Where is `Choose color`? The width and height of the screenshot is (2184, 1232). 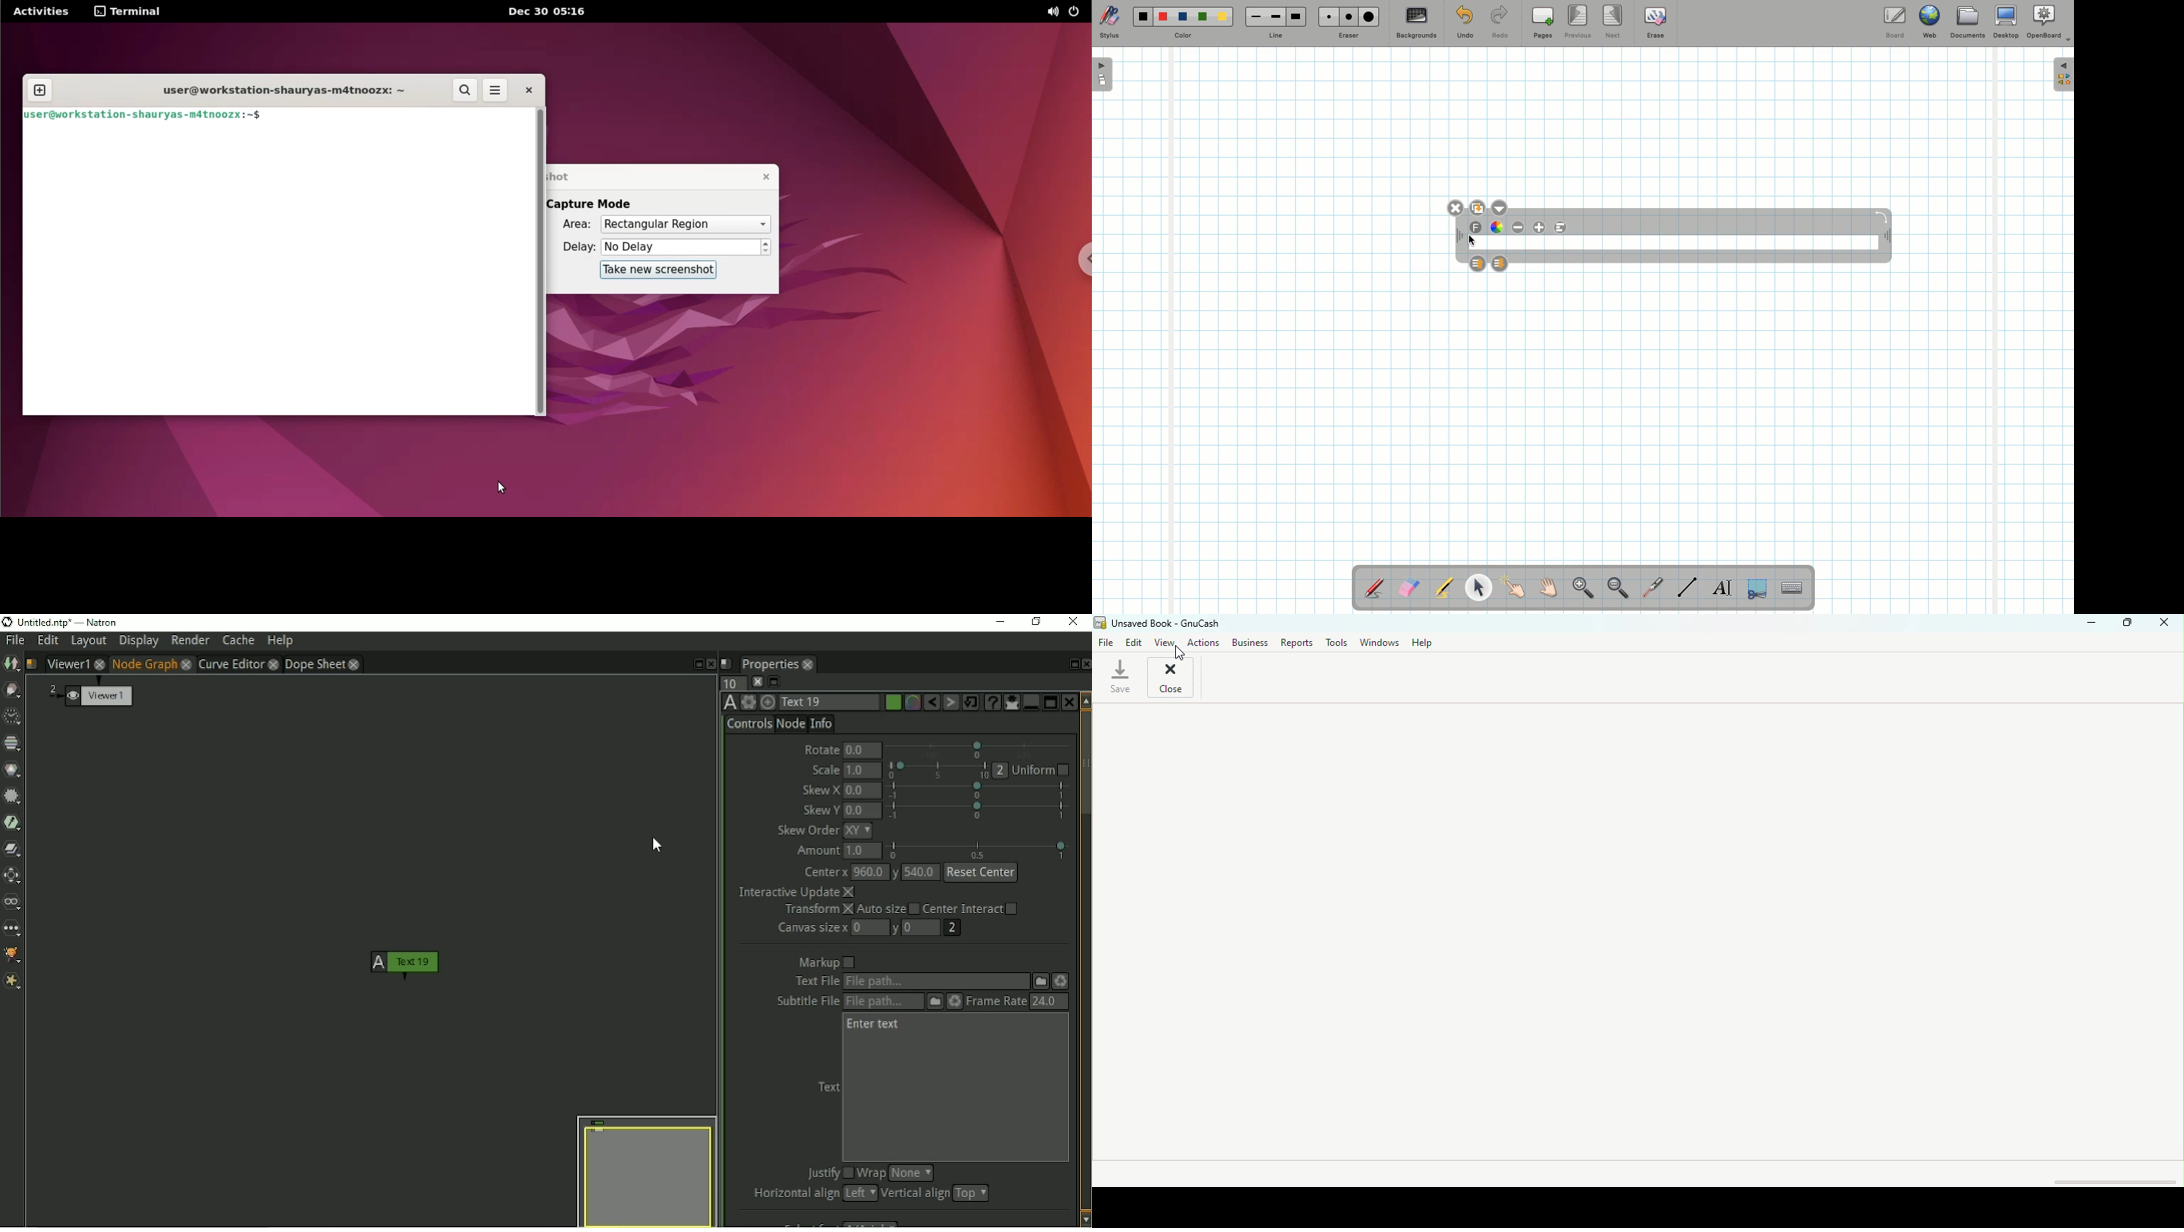 Choose color is located at coordinates (892, 702).